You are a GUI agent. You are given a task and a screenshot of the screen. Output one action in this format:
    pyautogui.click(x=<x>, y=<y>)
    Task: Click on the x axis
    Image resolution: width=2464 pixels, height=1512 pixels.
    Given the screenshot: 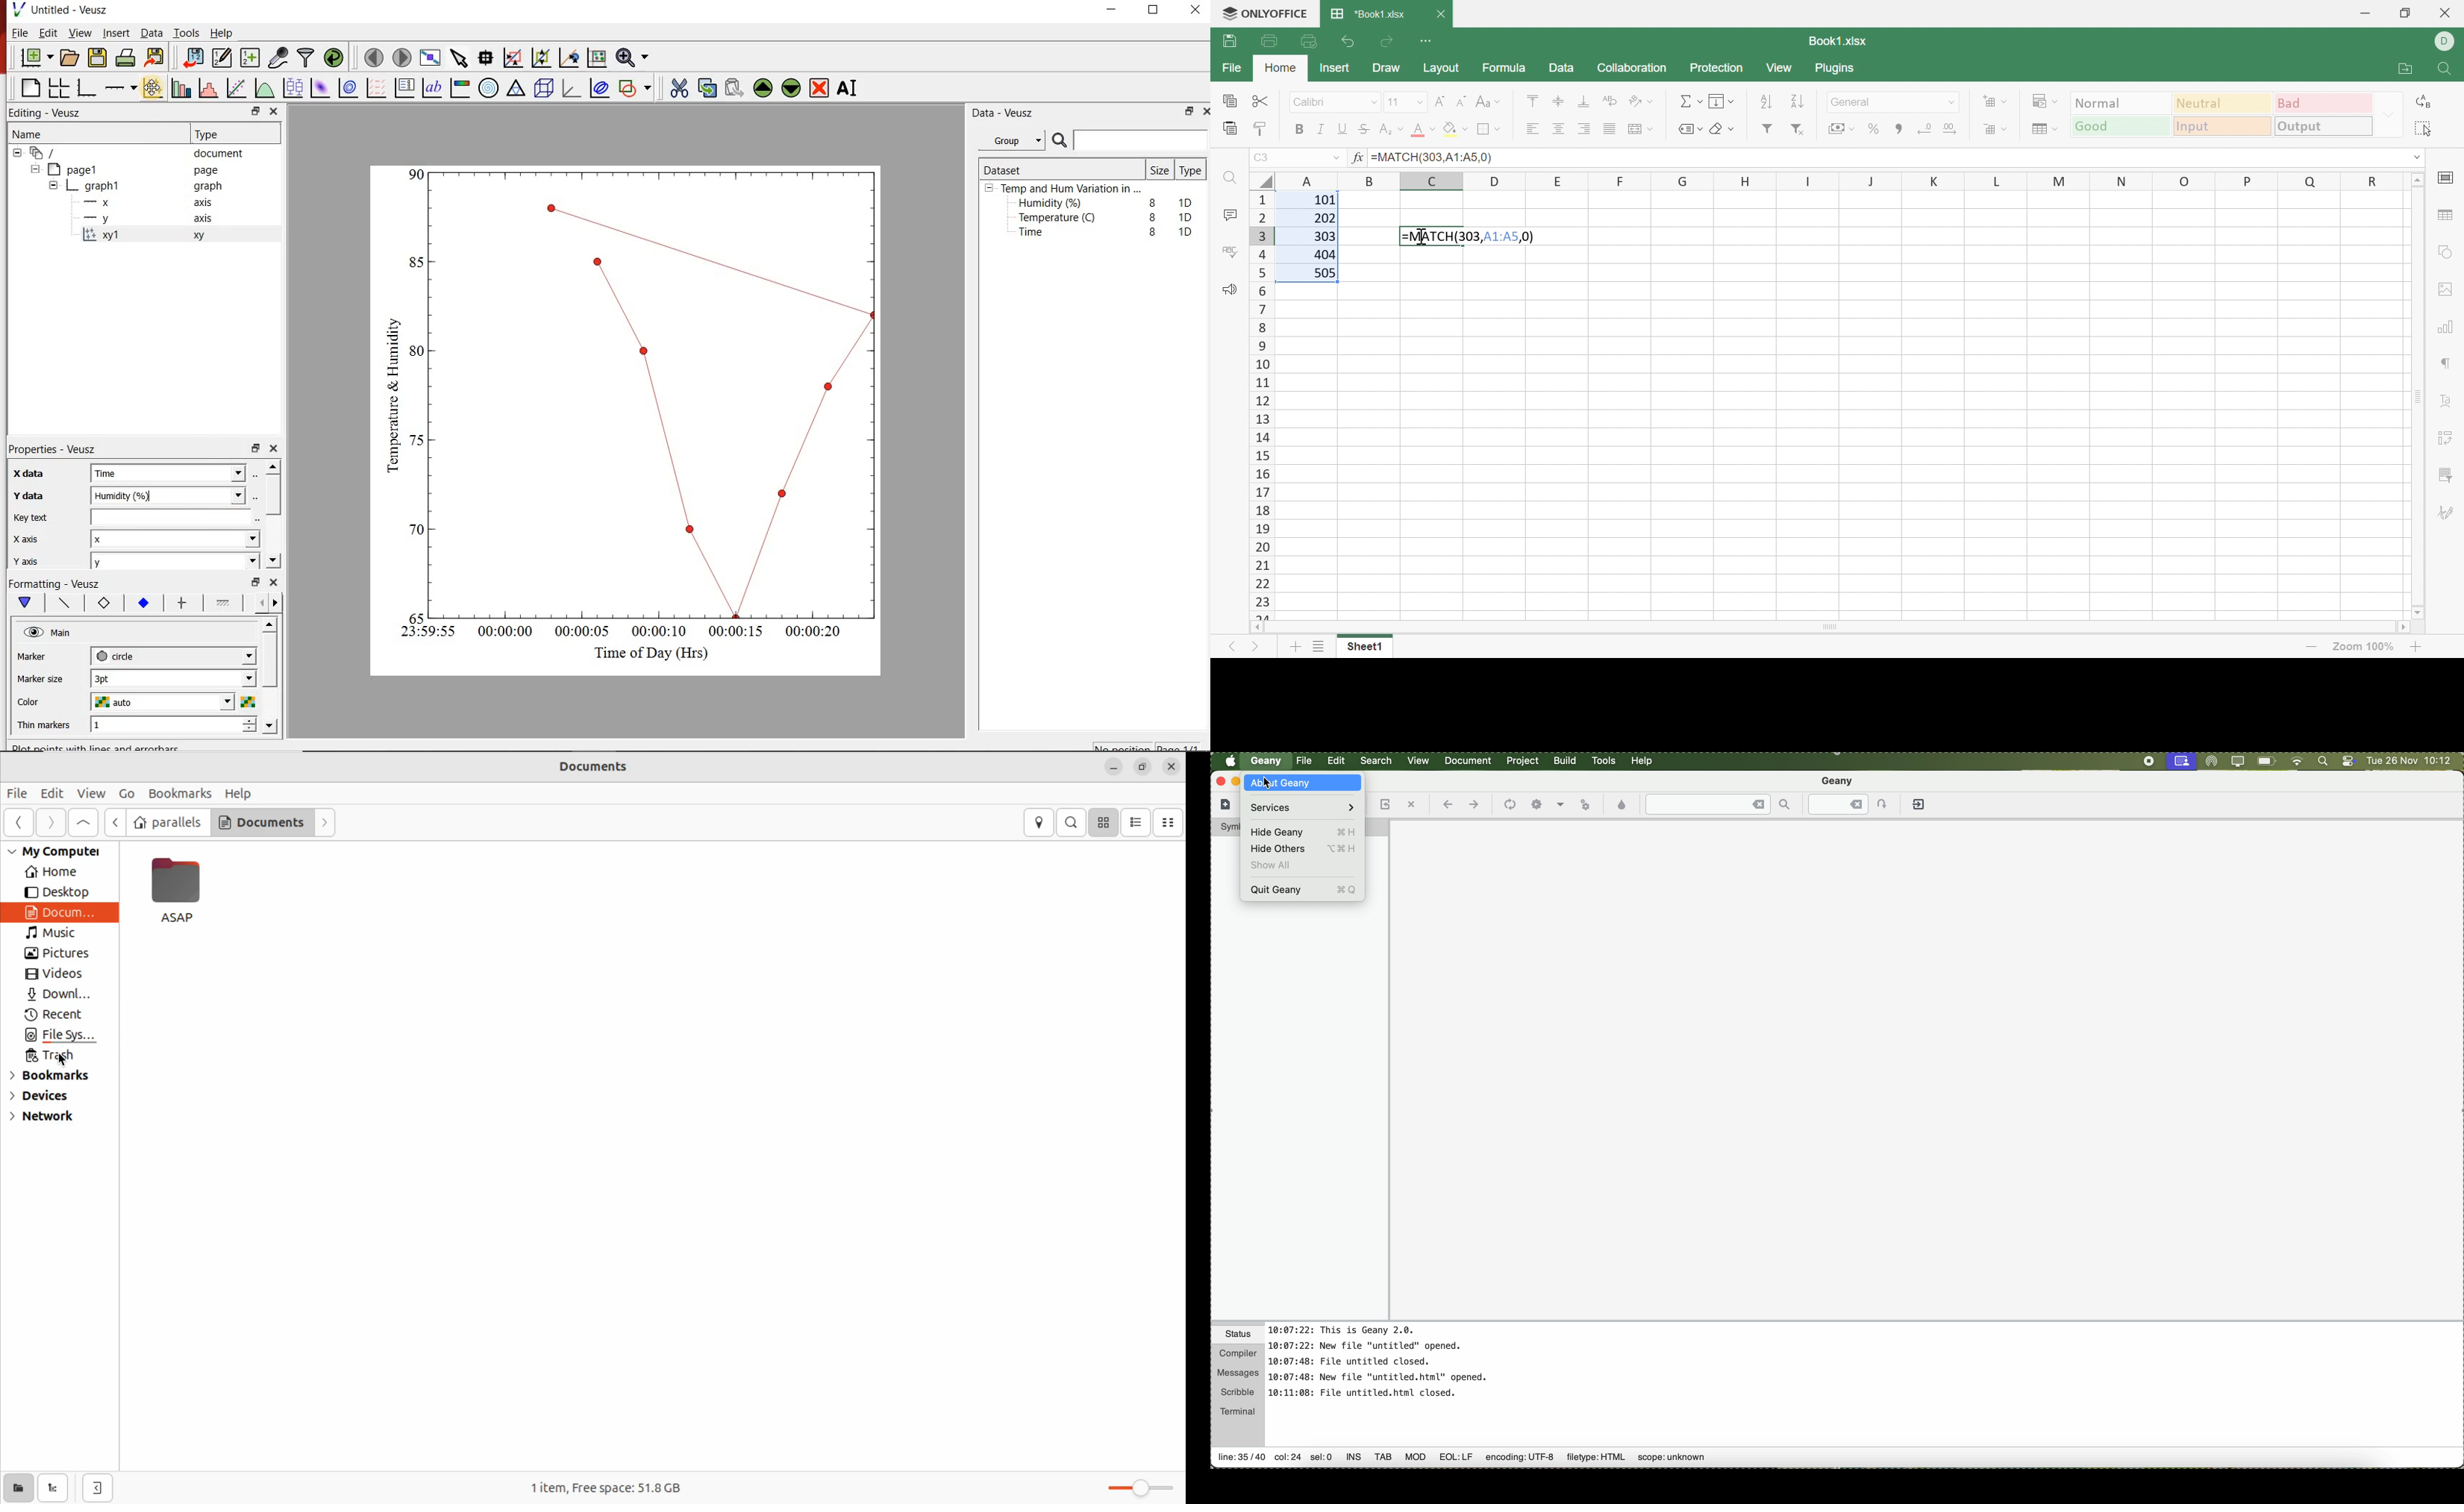 What is the action you would take?
    pyautogui.click(x=35, y=538)
    